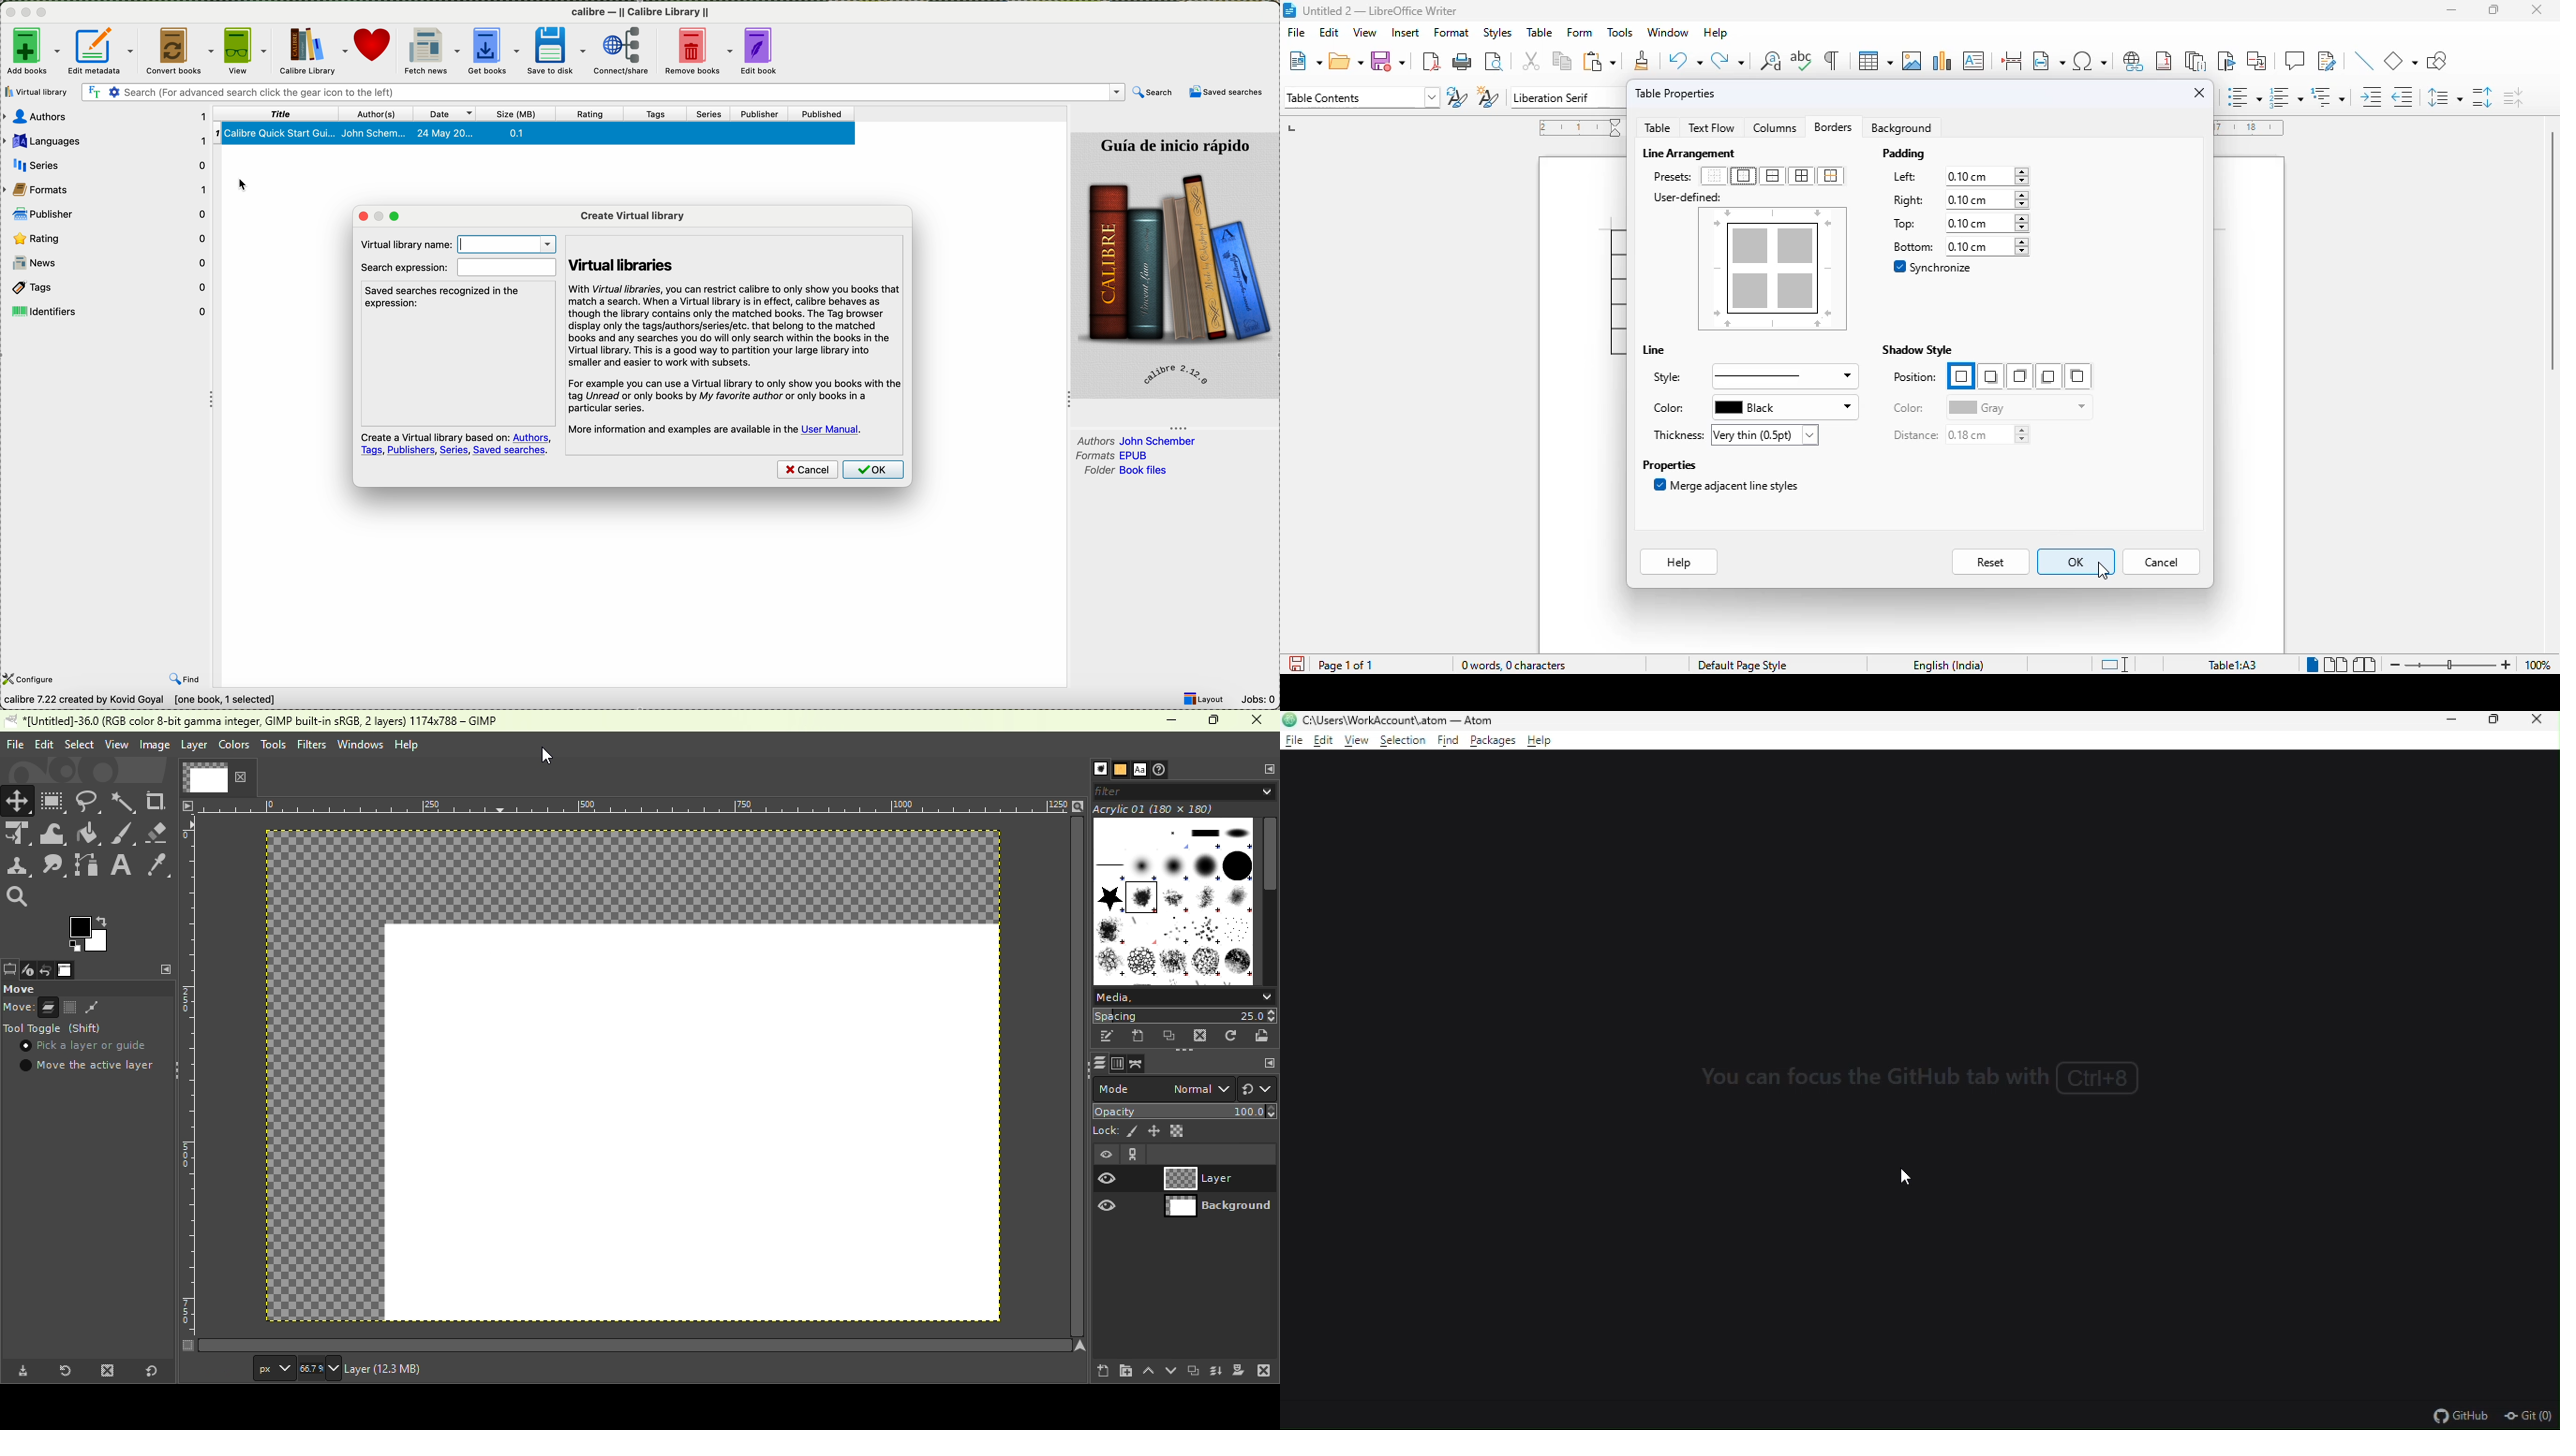 This screenshot has width=2576, height=1456. Describe the element at coordinates (1973, 61) in the screenshot. I see `insert text box` at that location.